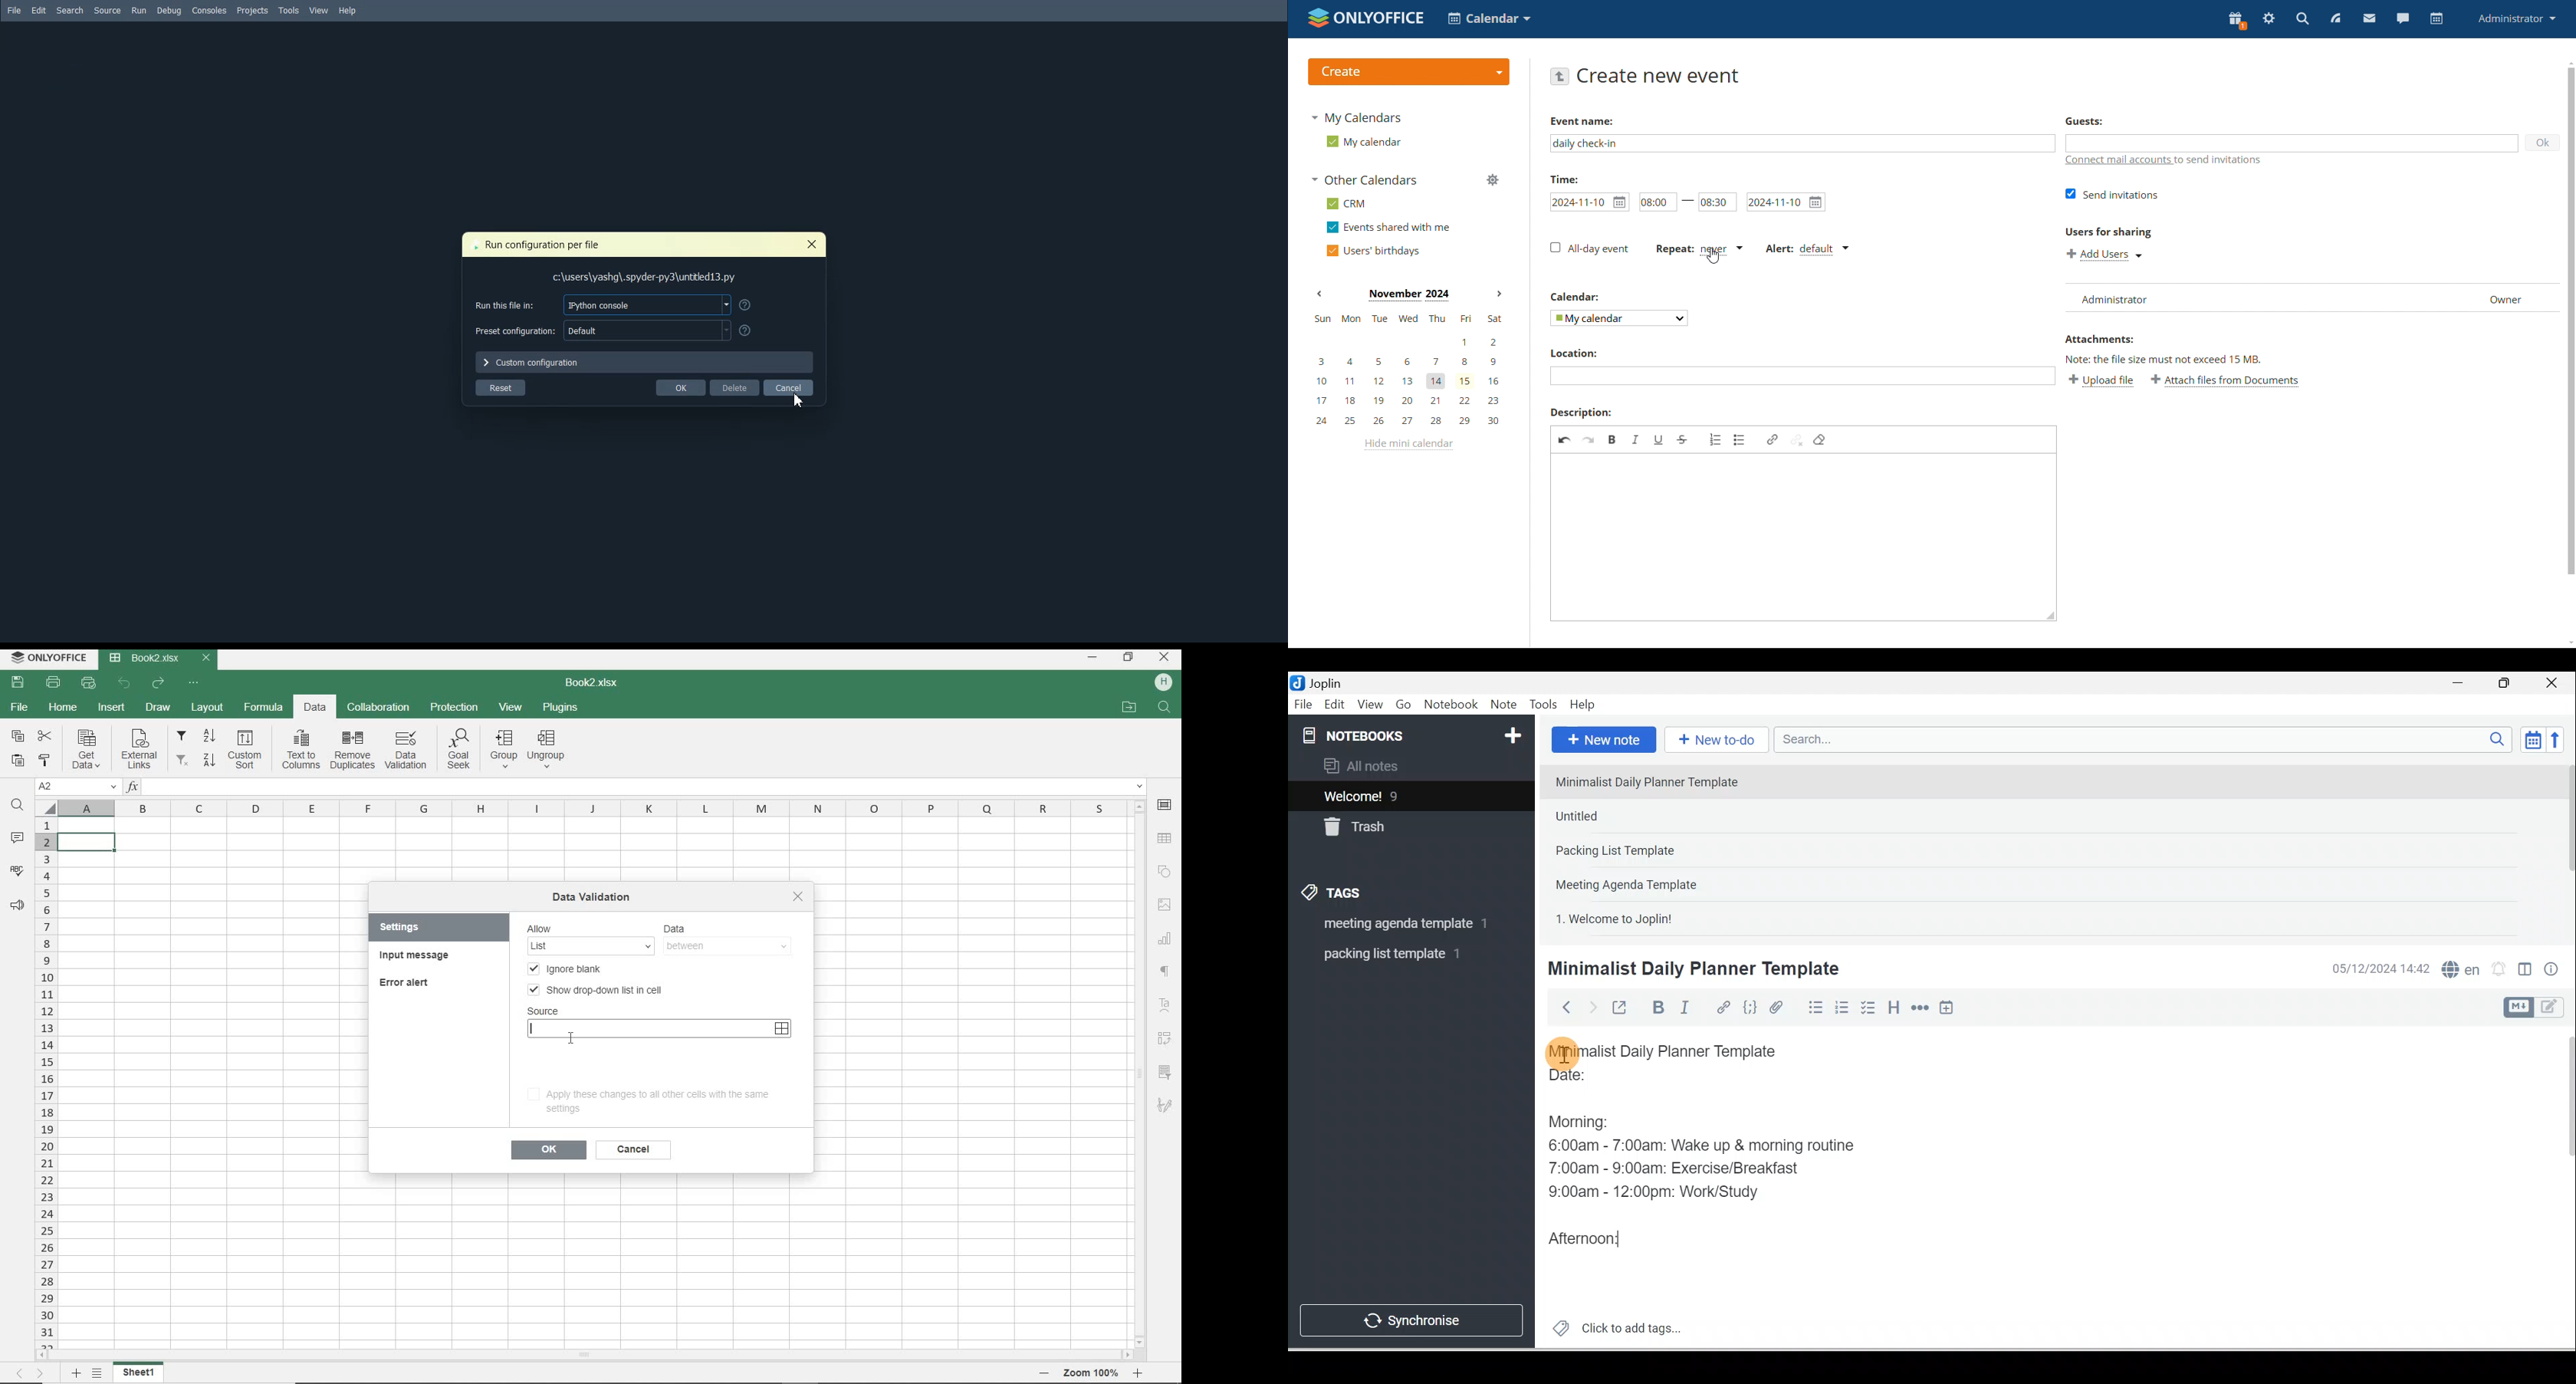 The width and height of the screenshot is (2576, 1400). What do you see at coordinates (76, 1374) in the screenshot?
I see `ADD SHEET` at bounding box center [76, 1374].